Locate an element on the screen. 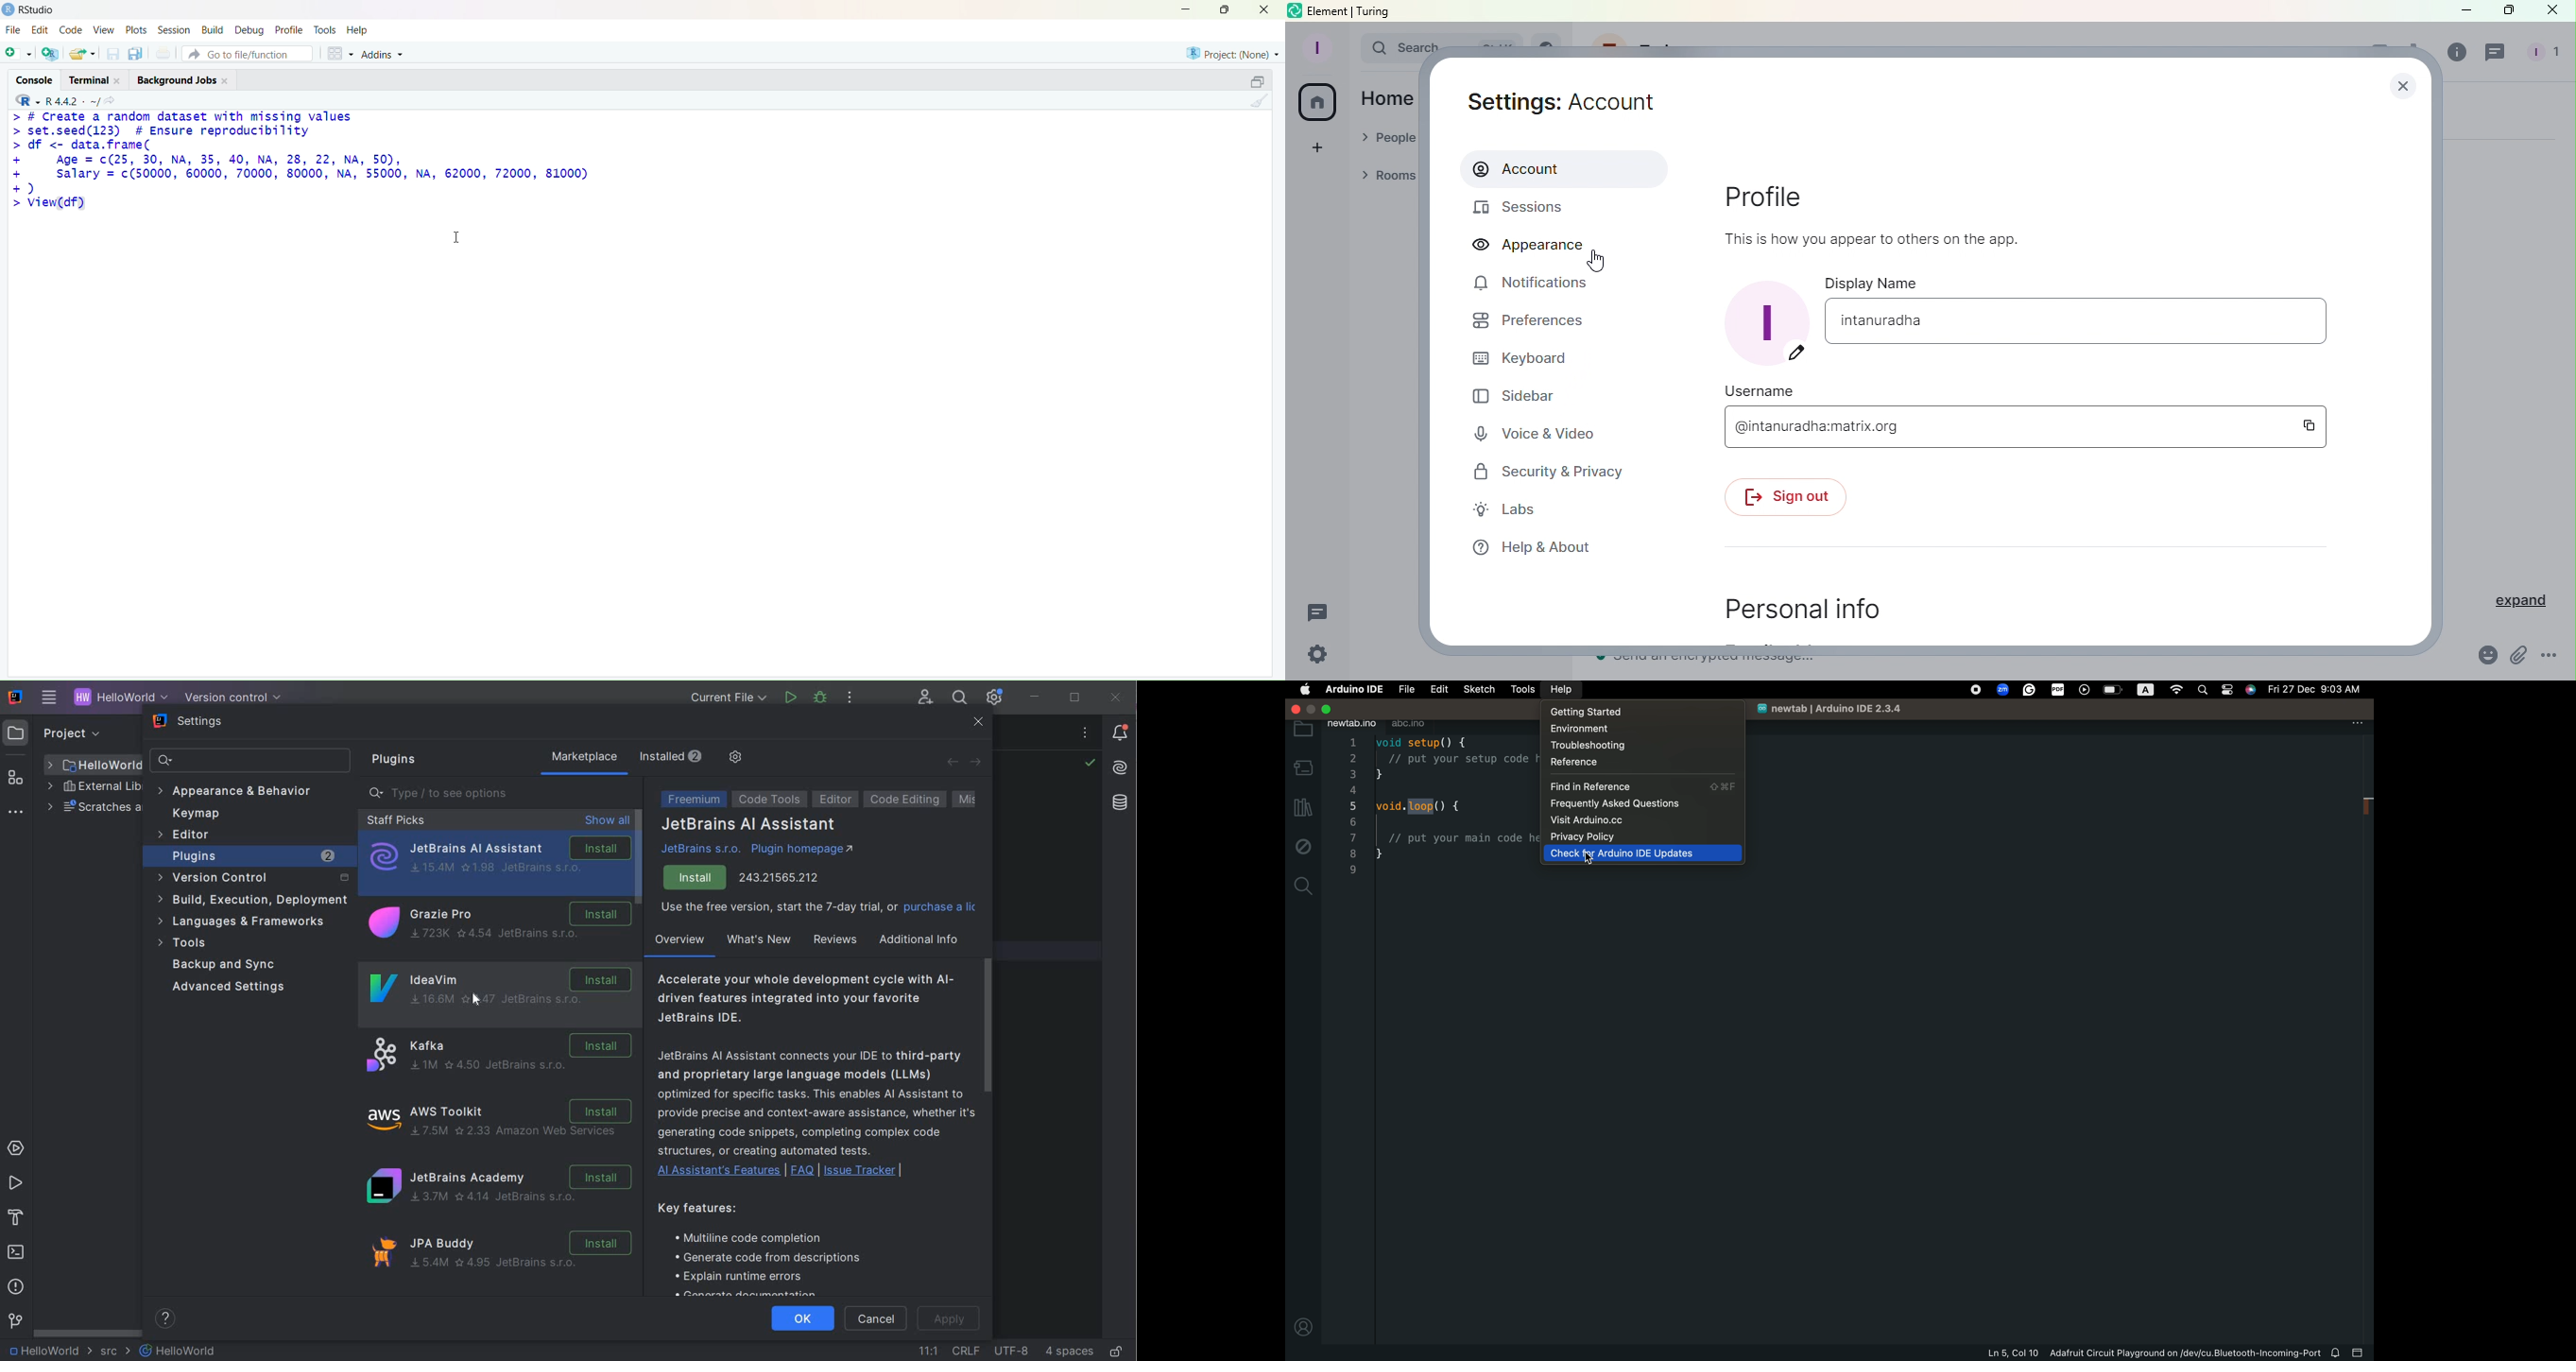  view the current working directory is located at coordinates (110, 100).